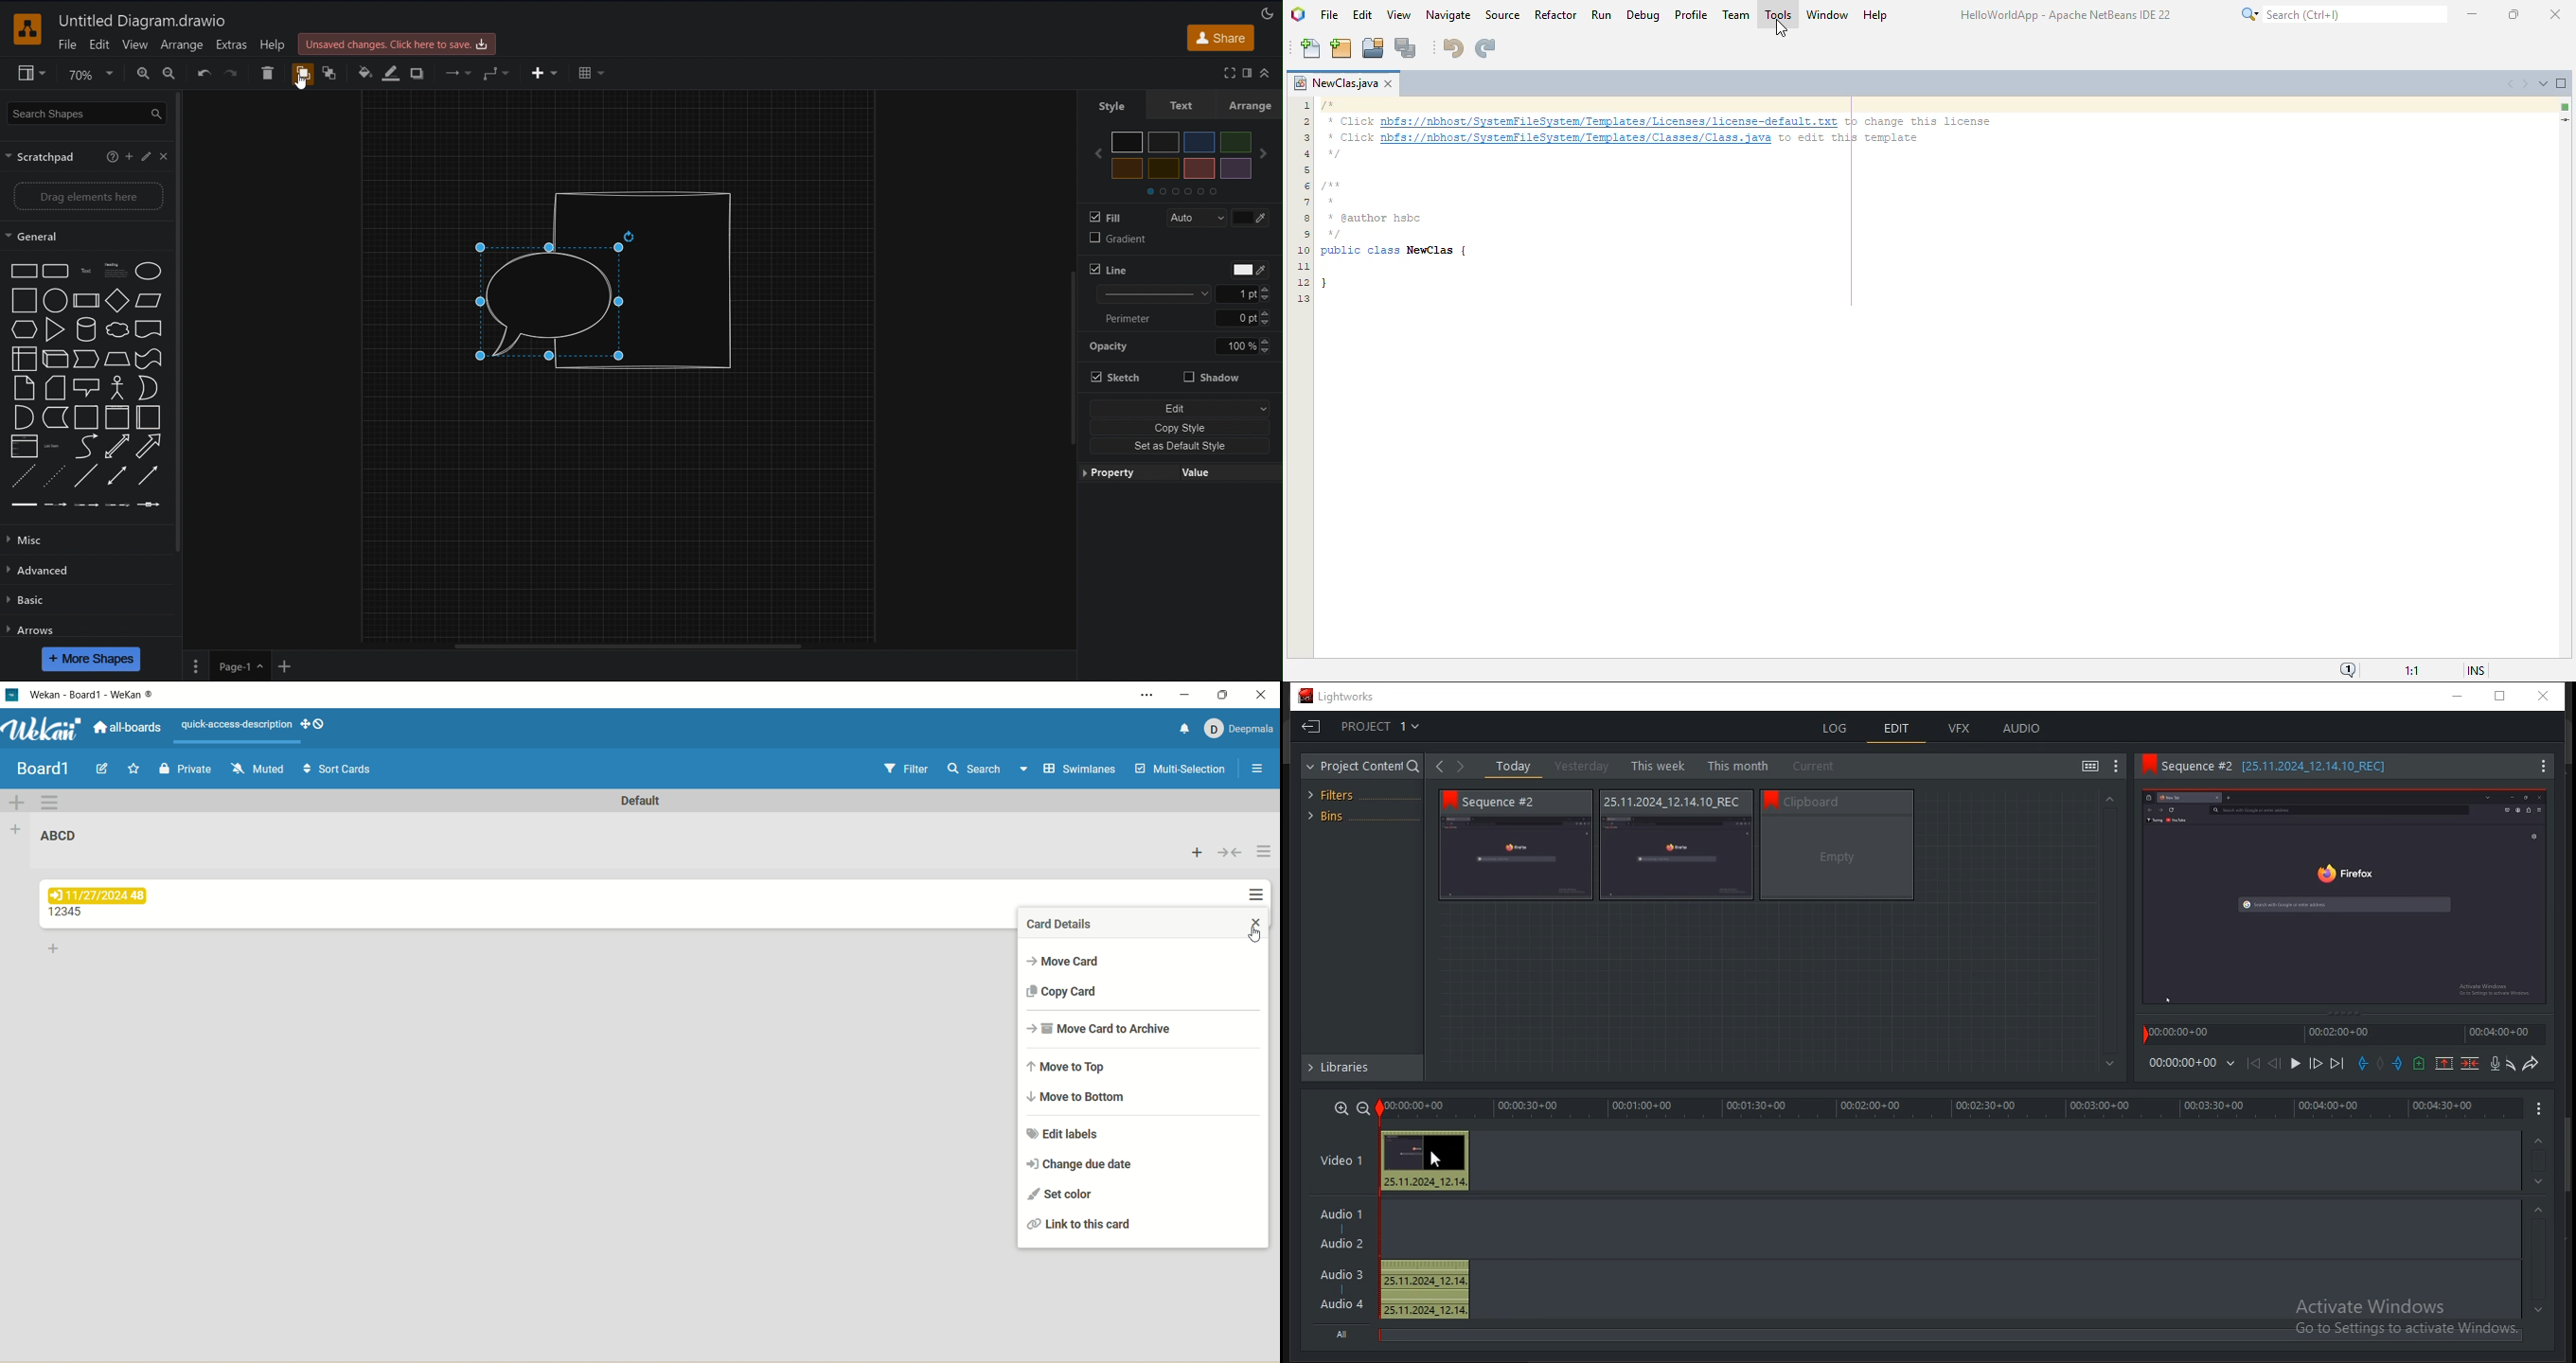 This screenshot has height=1372, width=2576. I want to click on Nudge one frame forward, so click(2316, 1064).